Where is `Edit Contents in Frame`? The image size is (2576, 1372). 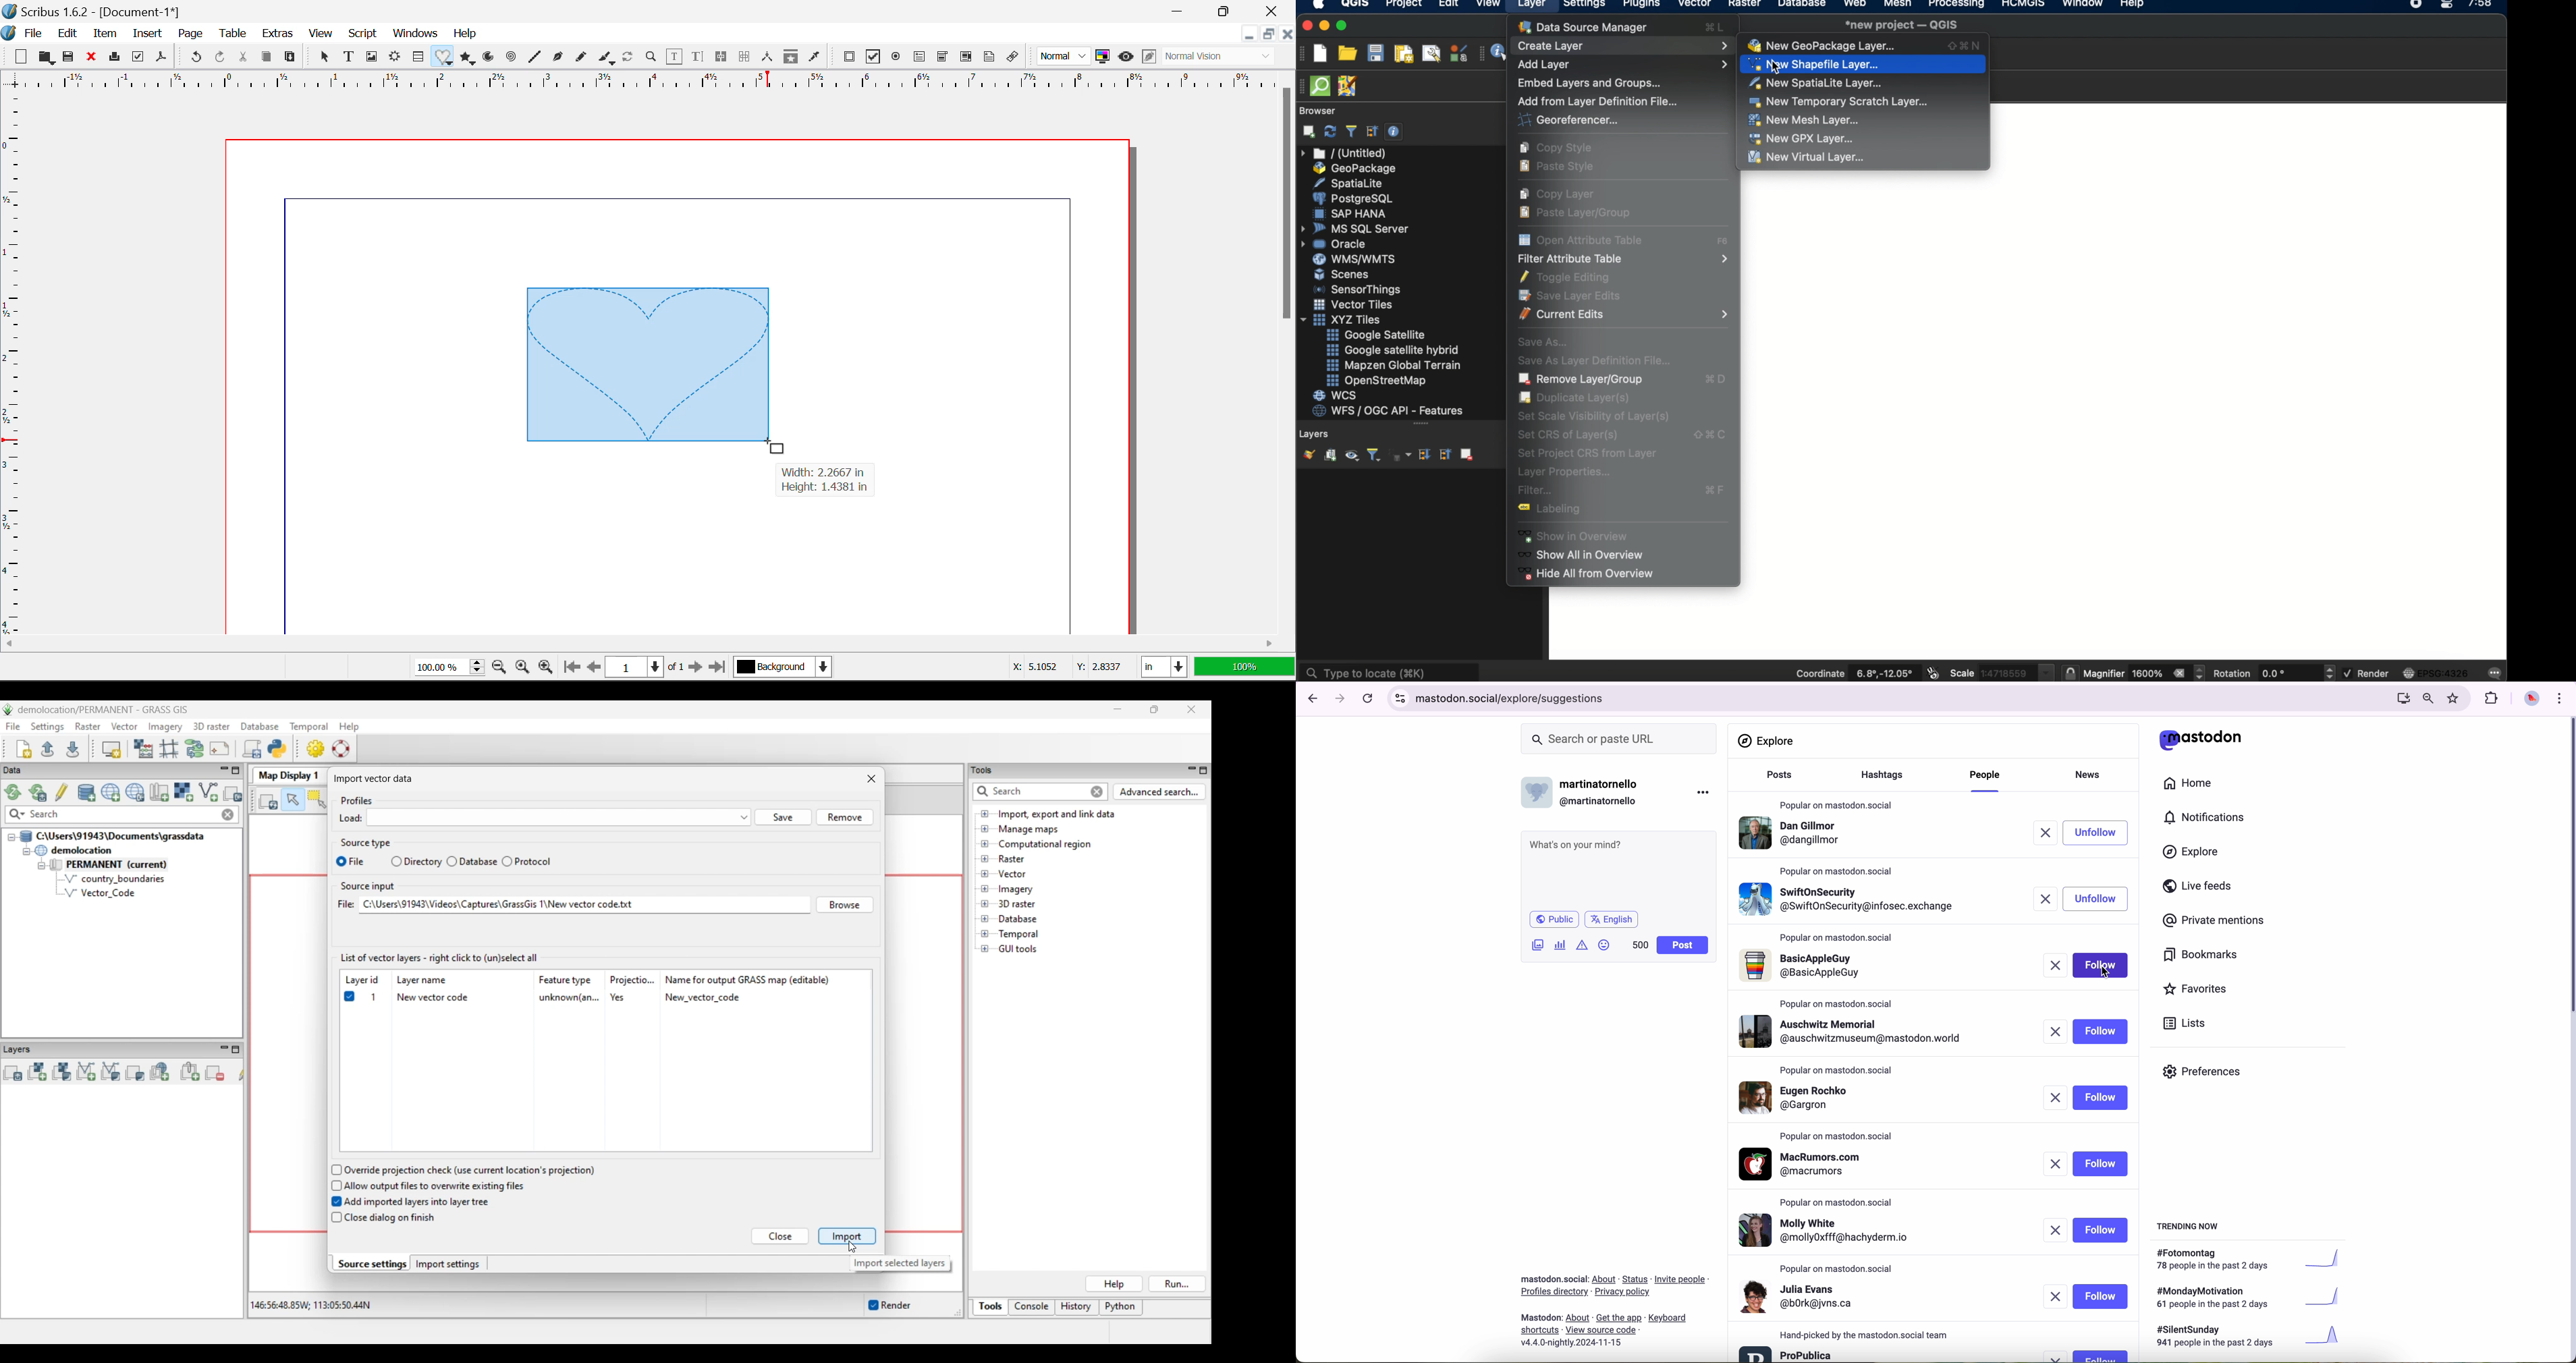
Edit Contents in Frame is located at coordinates (676, 57).